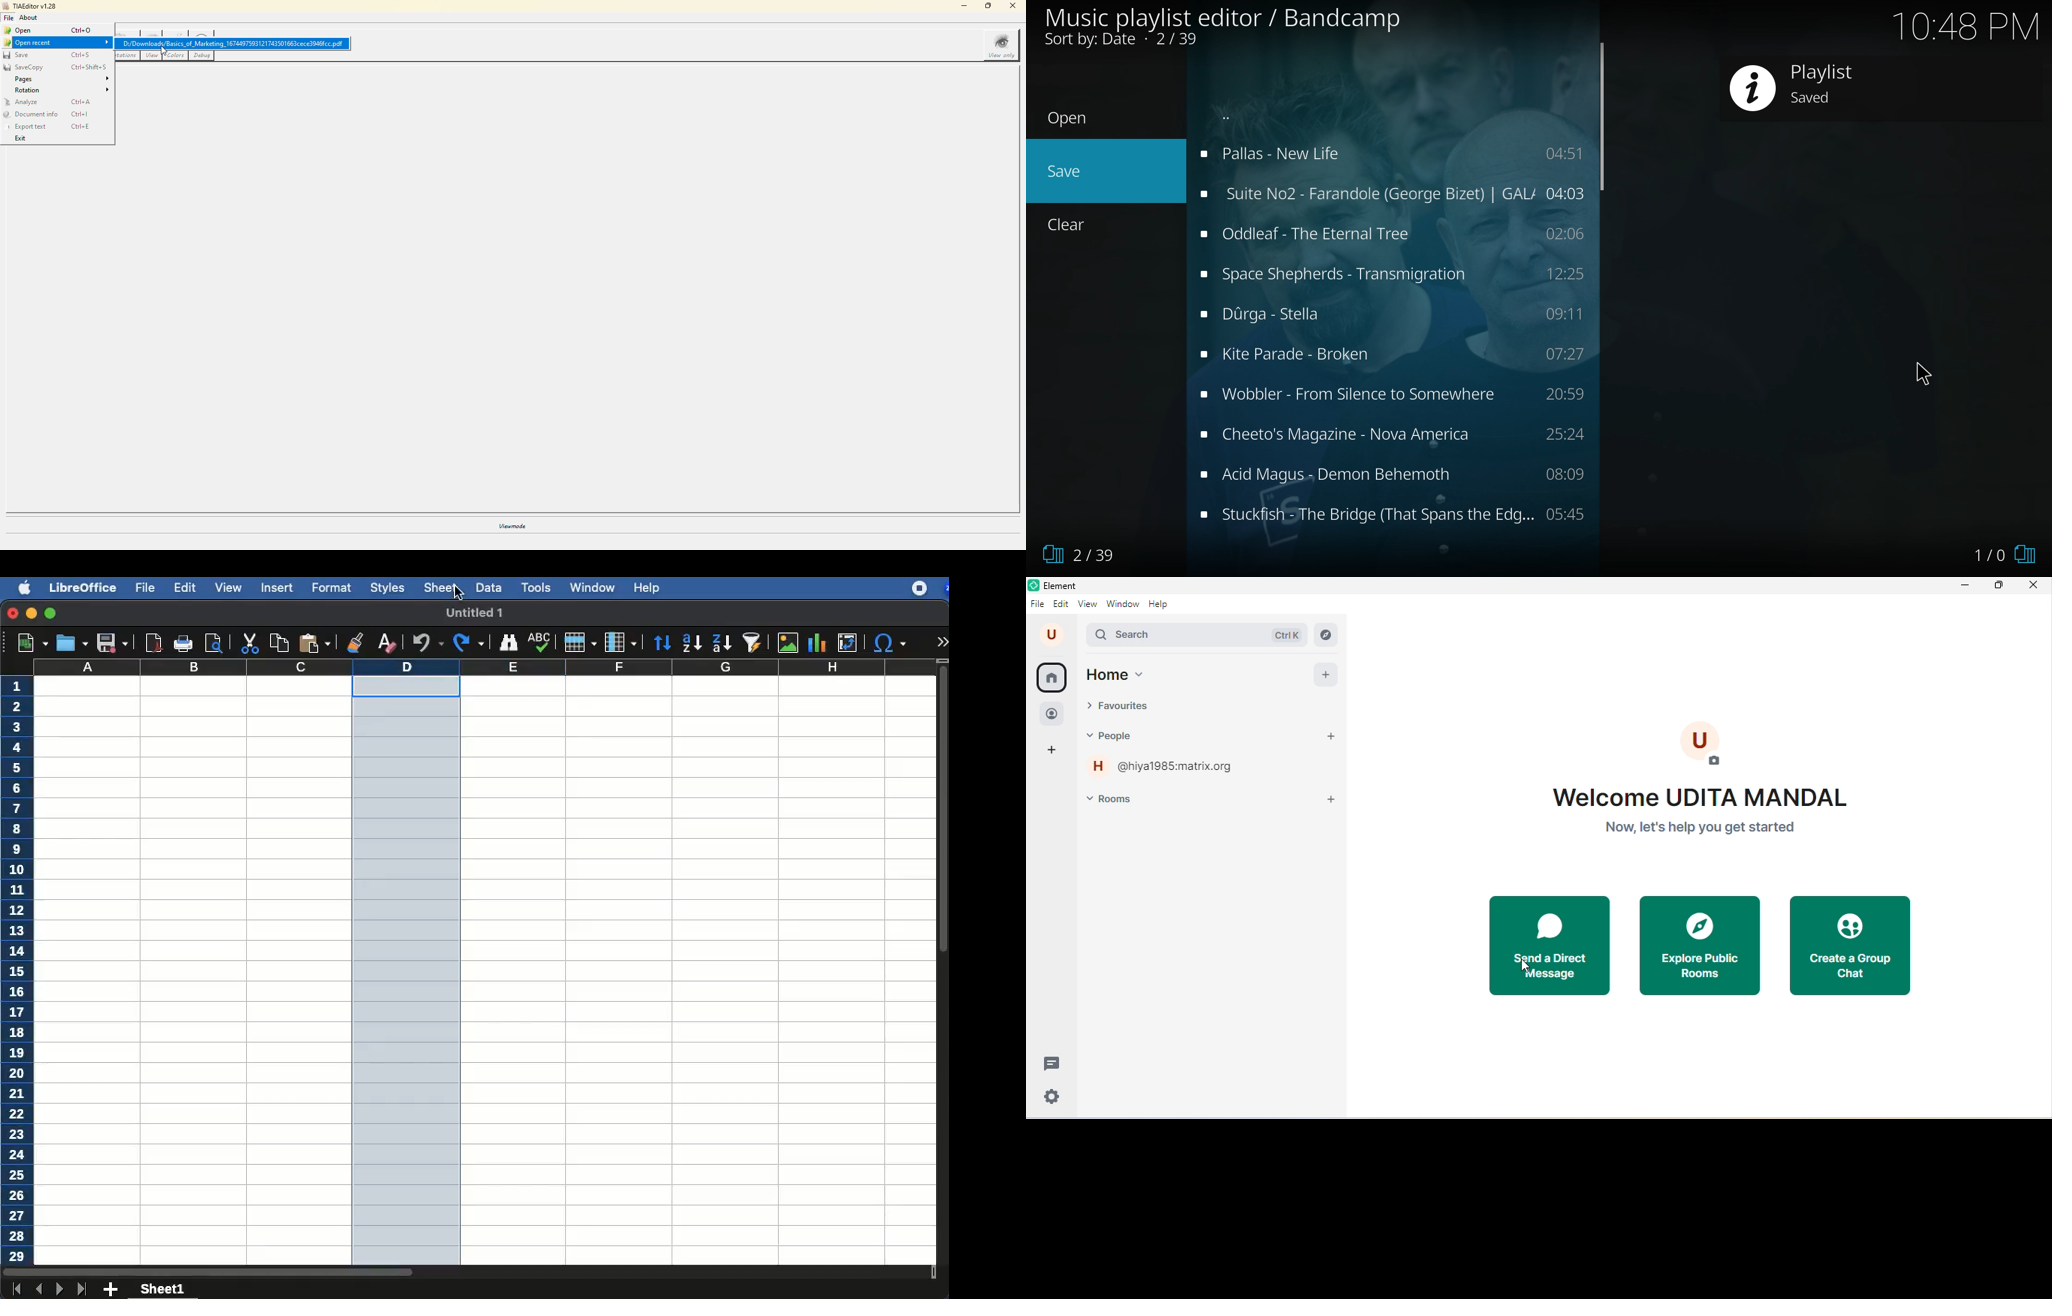 Image resolution: width=2072 pixels, height=1316 pixels. I want to click on song, so click(1392, 233).